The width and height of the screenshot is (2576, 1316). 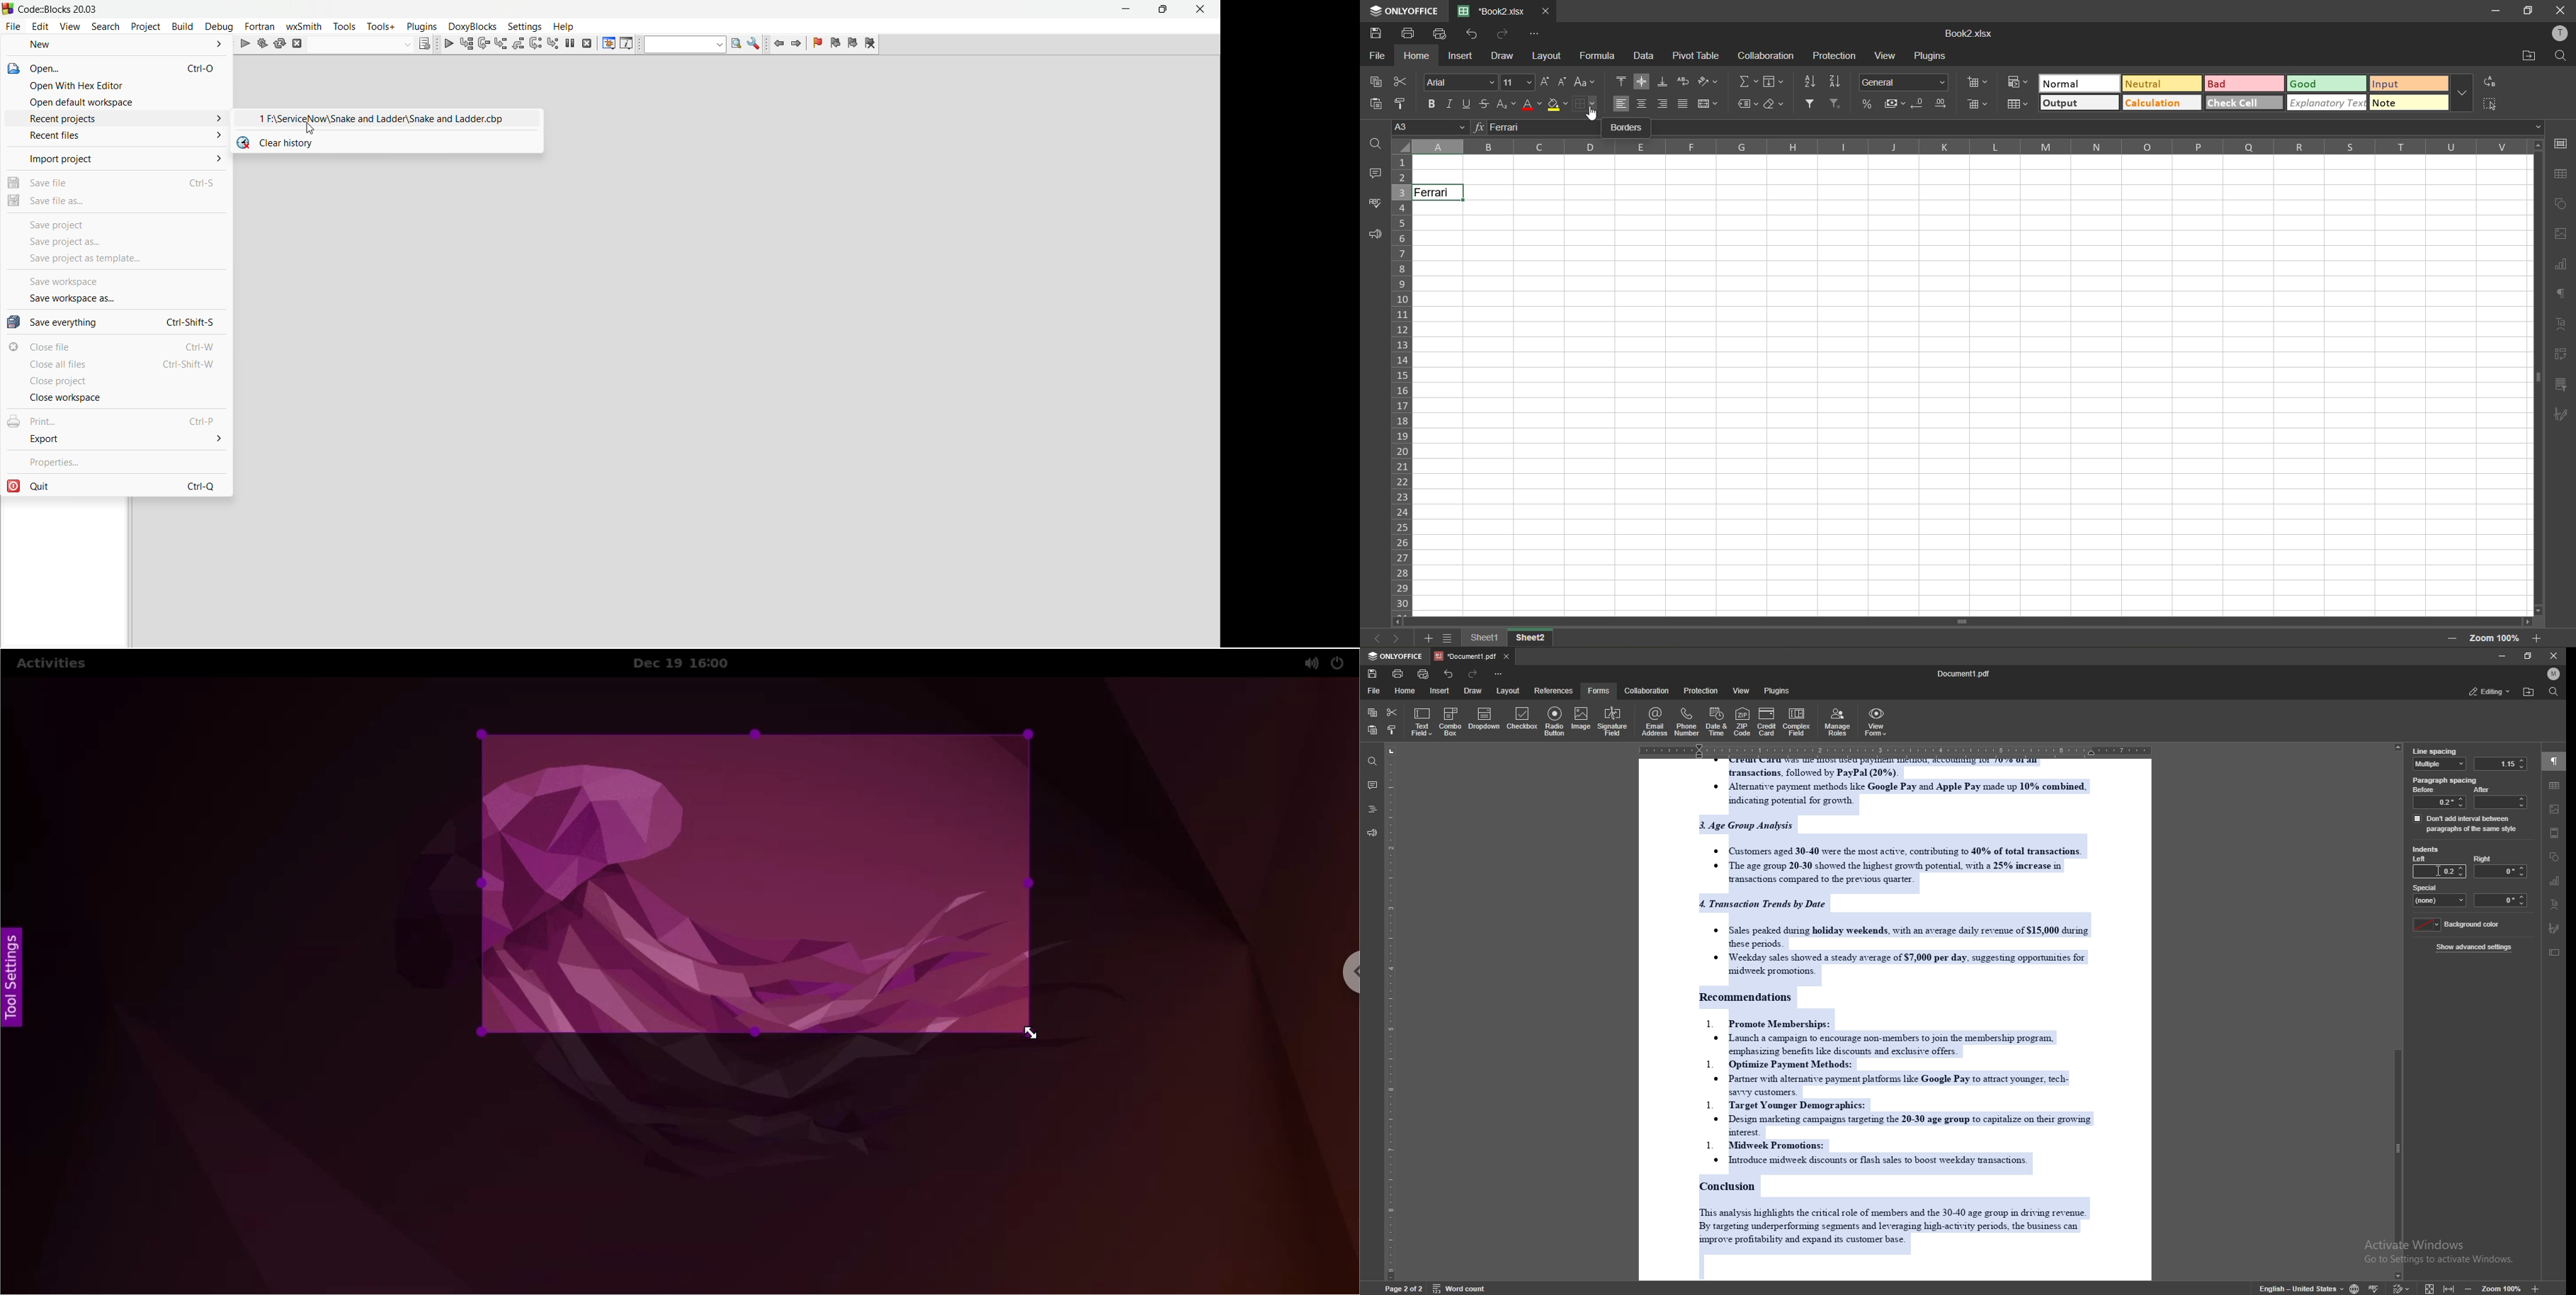 What do you see at coordinates (1810, 103) in the screenshot?
I see `filter` at bounding box center [1810, 103].